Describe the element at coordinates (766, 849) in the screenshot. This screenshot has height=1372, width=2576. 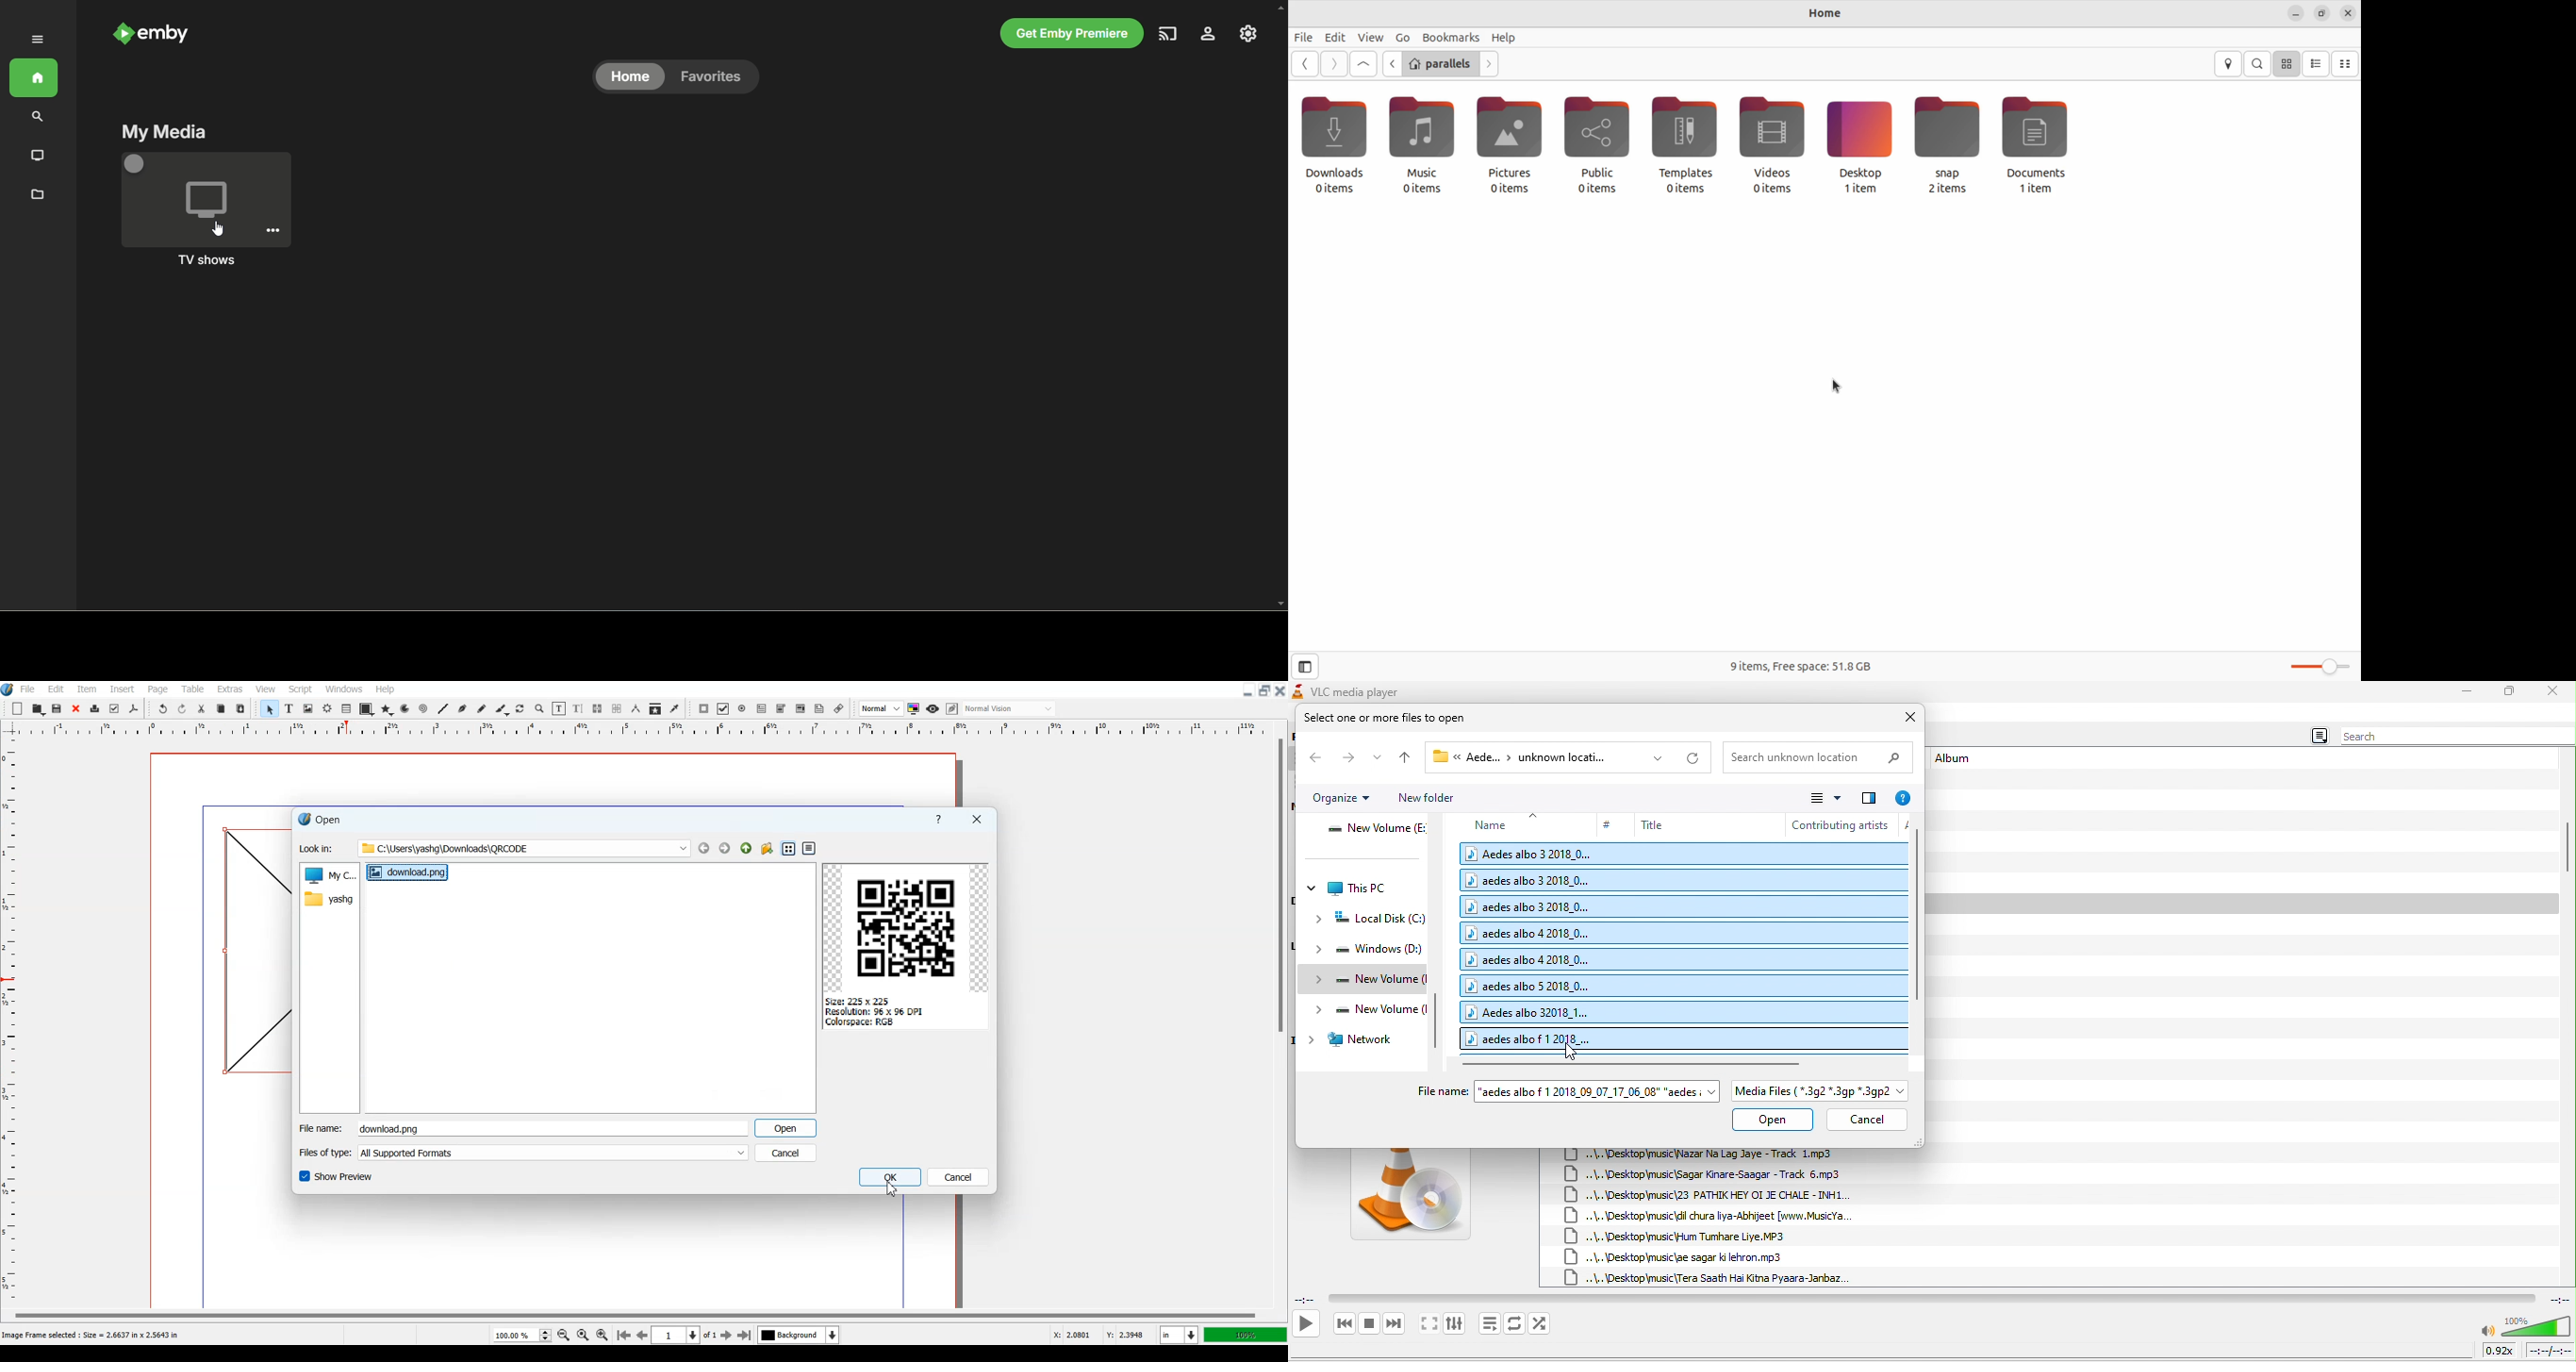
I see `Create new folder` at that location.